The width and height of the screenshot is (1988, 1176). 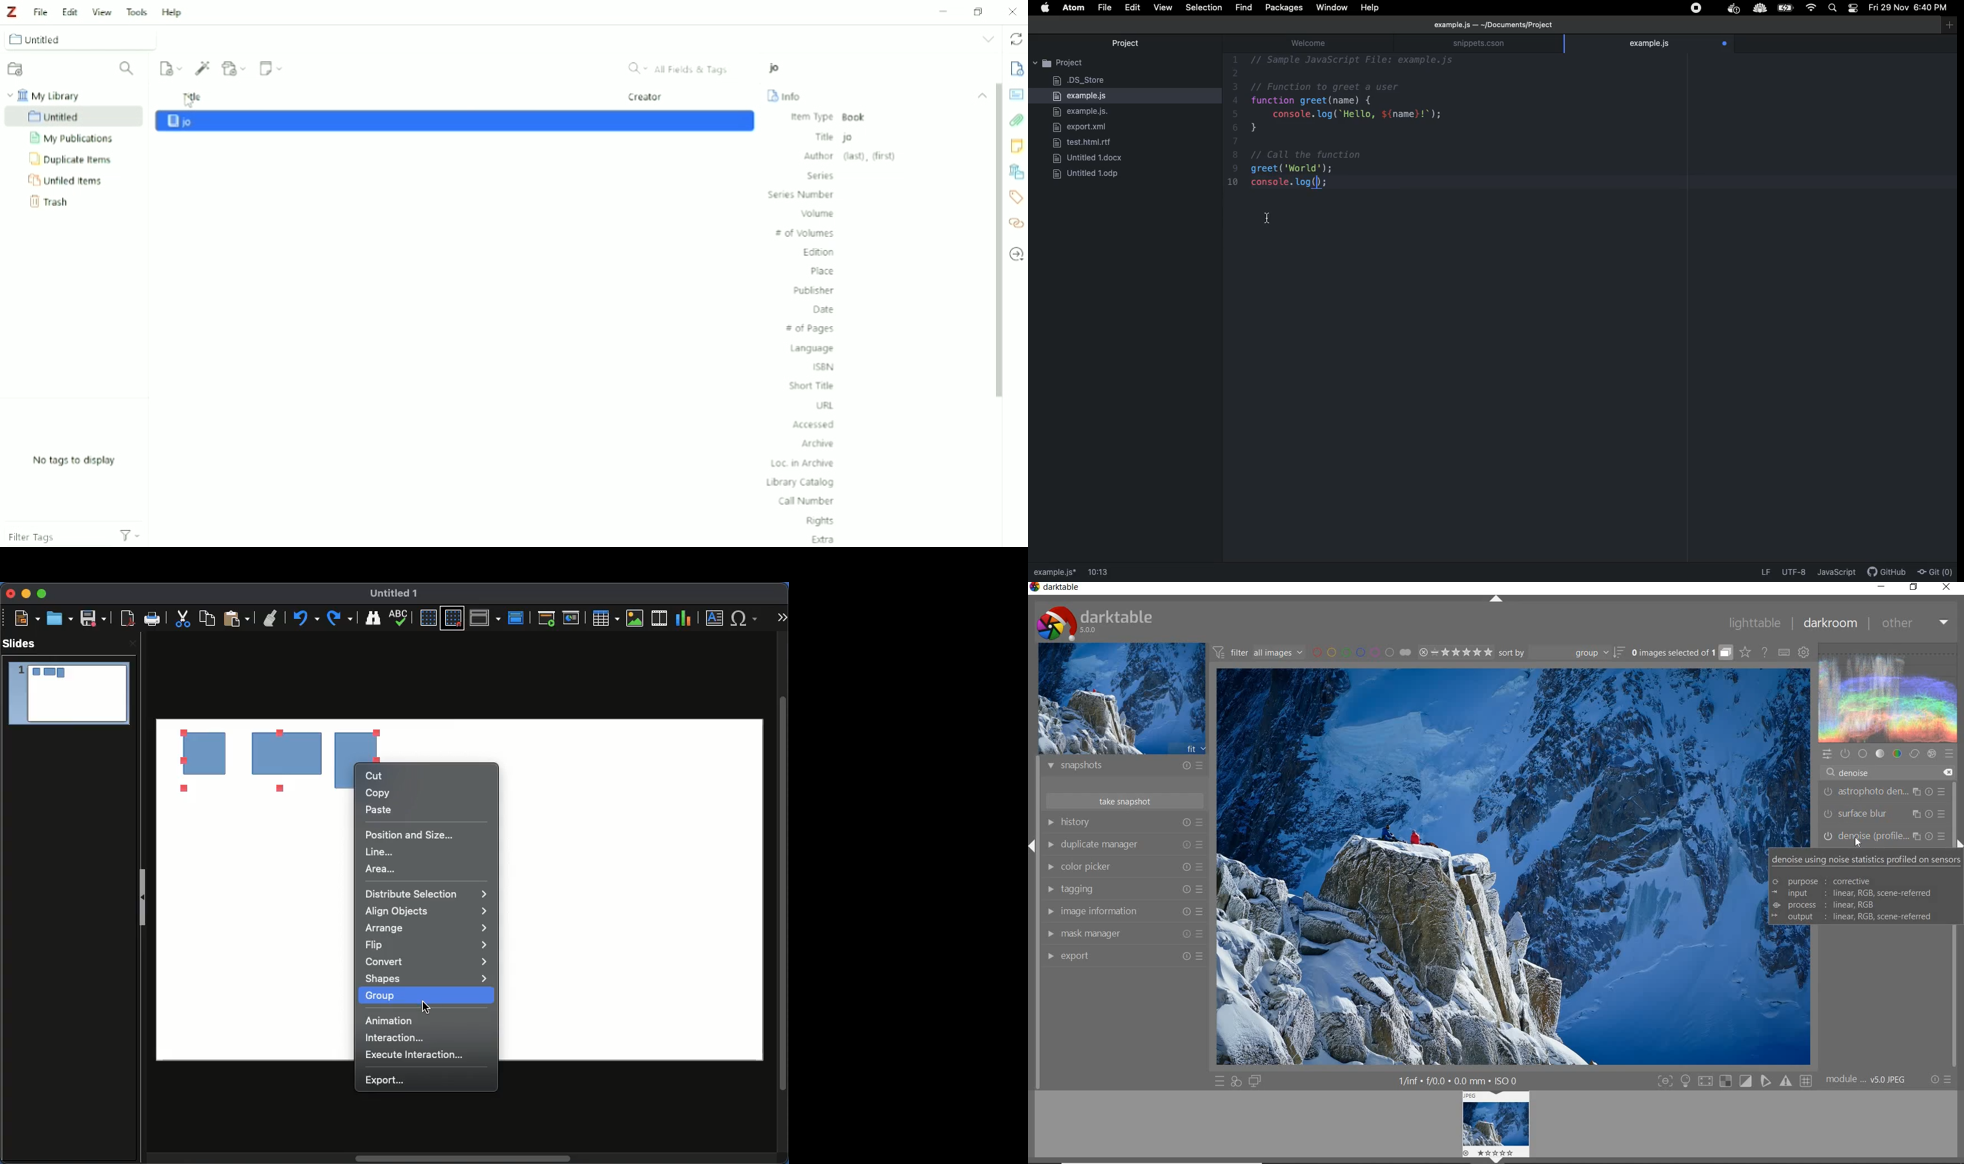 I want to click on Tools, so click(x=136, y=10).